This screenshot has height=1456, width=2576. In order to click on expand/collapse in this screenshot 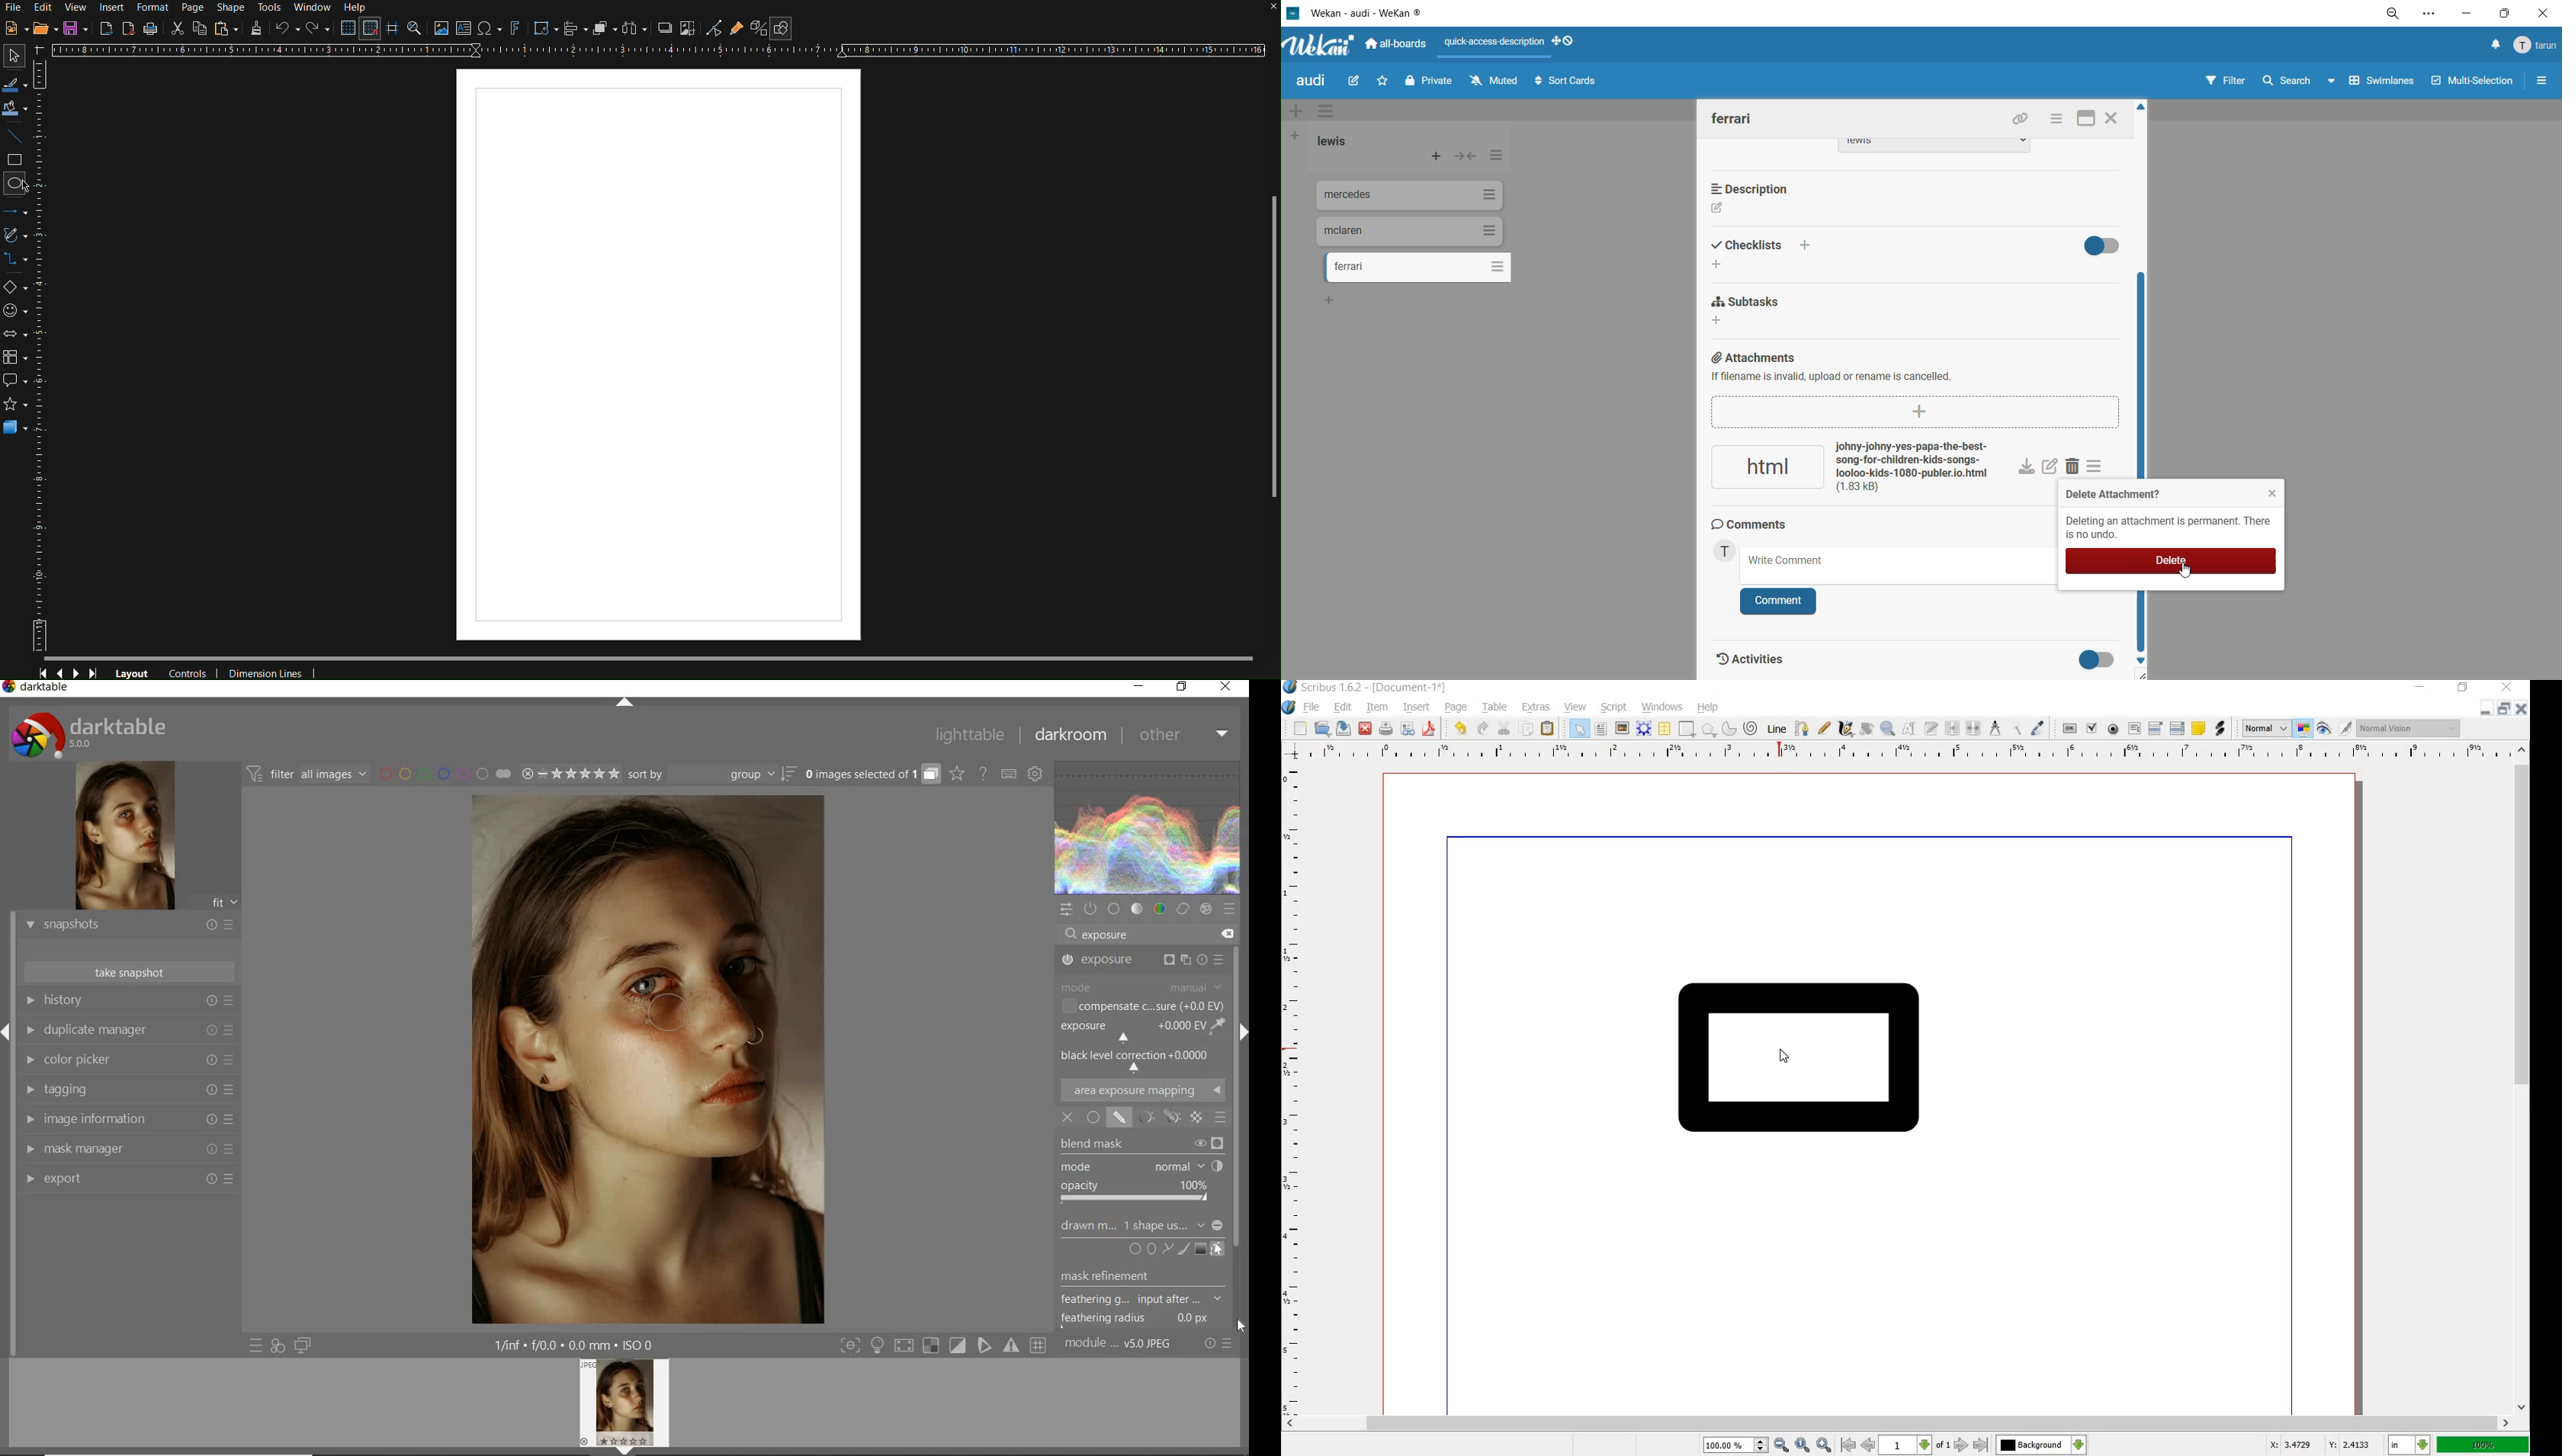, I will do `click(625, 705)`.